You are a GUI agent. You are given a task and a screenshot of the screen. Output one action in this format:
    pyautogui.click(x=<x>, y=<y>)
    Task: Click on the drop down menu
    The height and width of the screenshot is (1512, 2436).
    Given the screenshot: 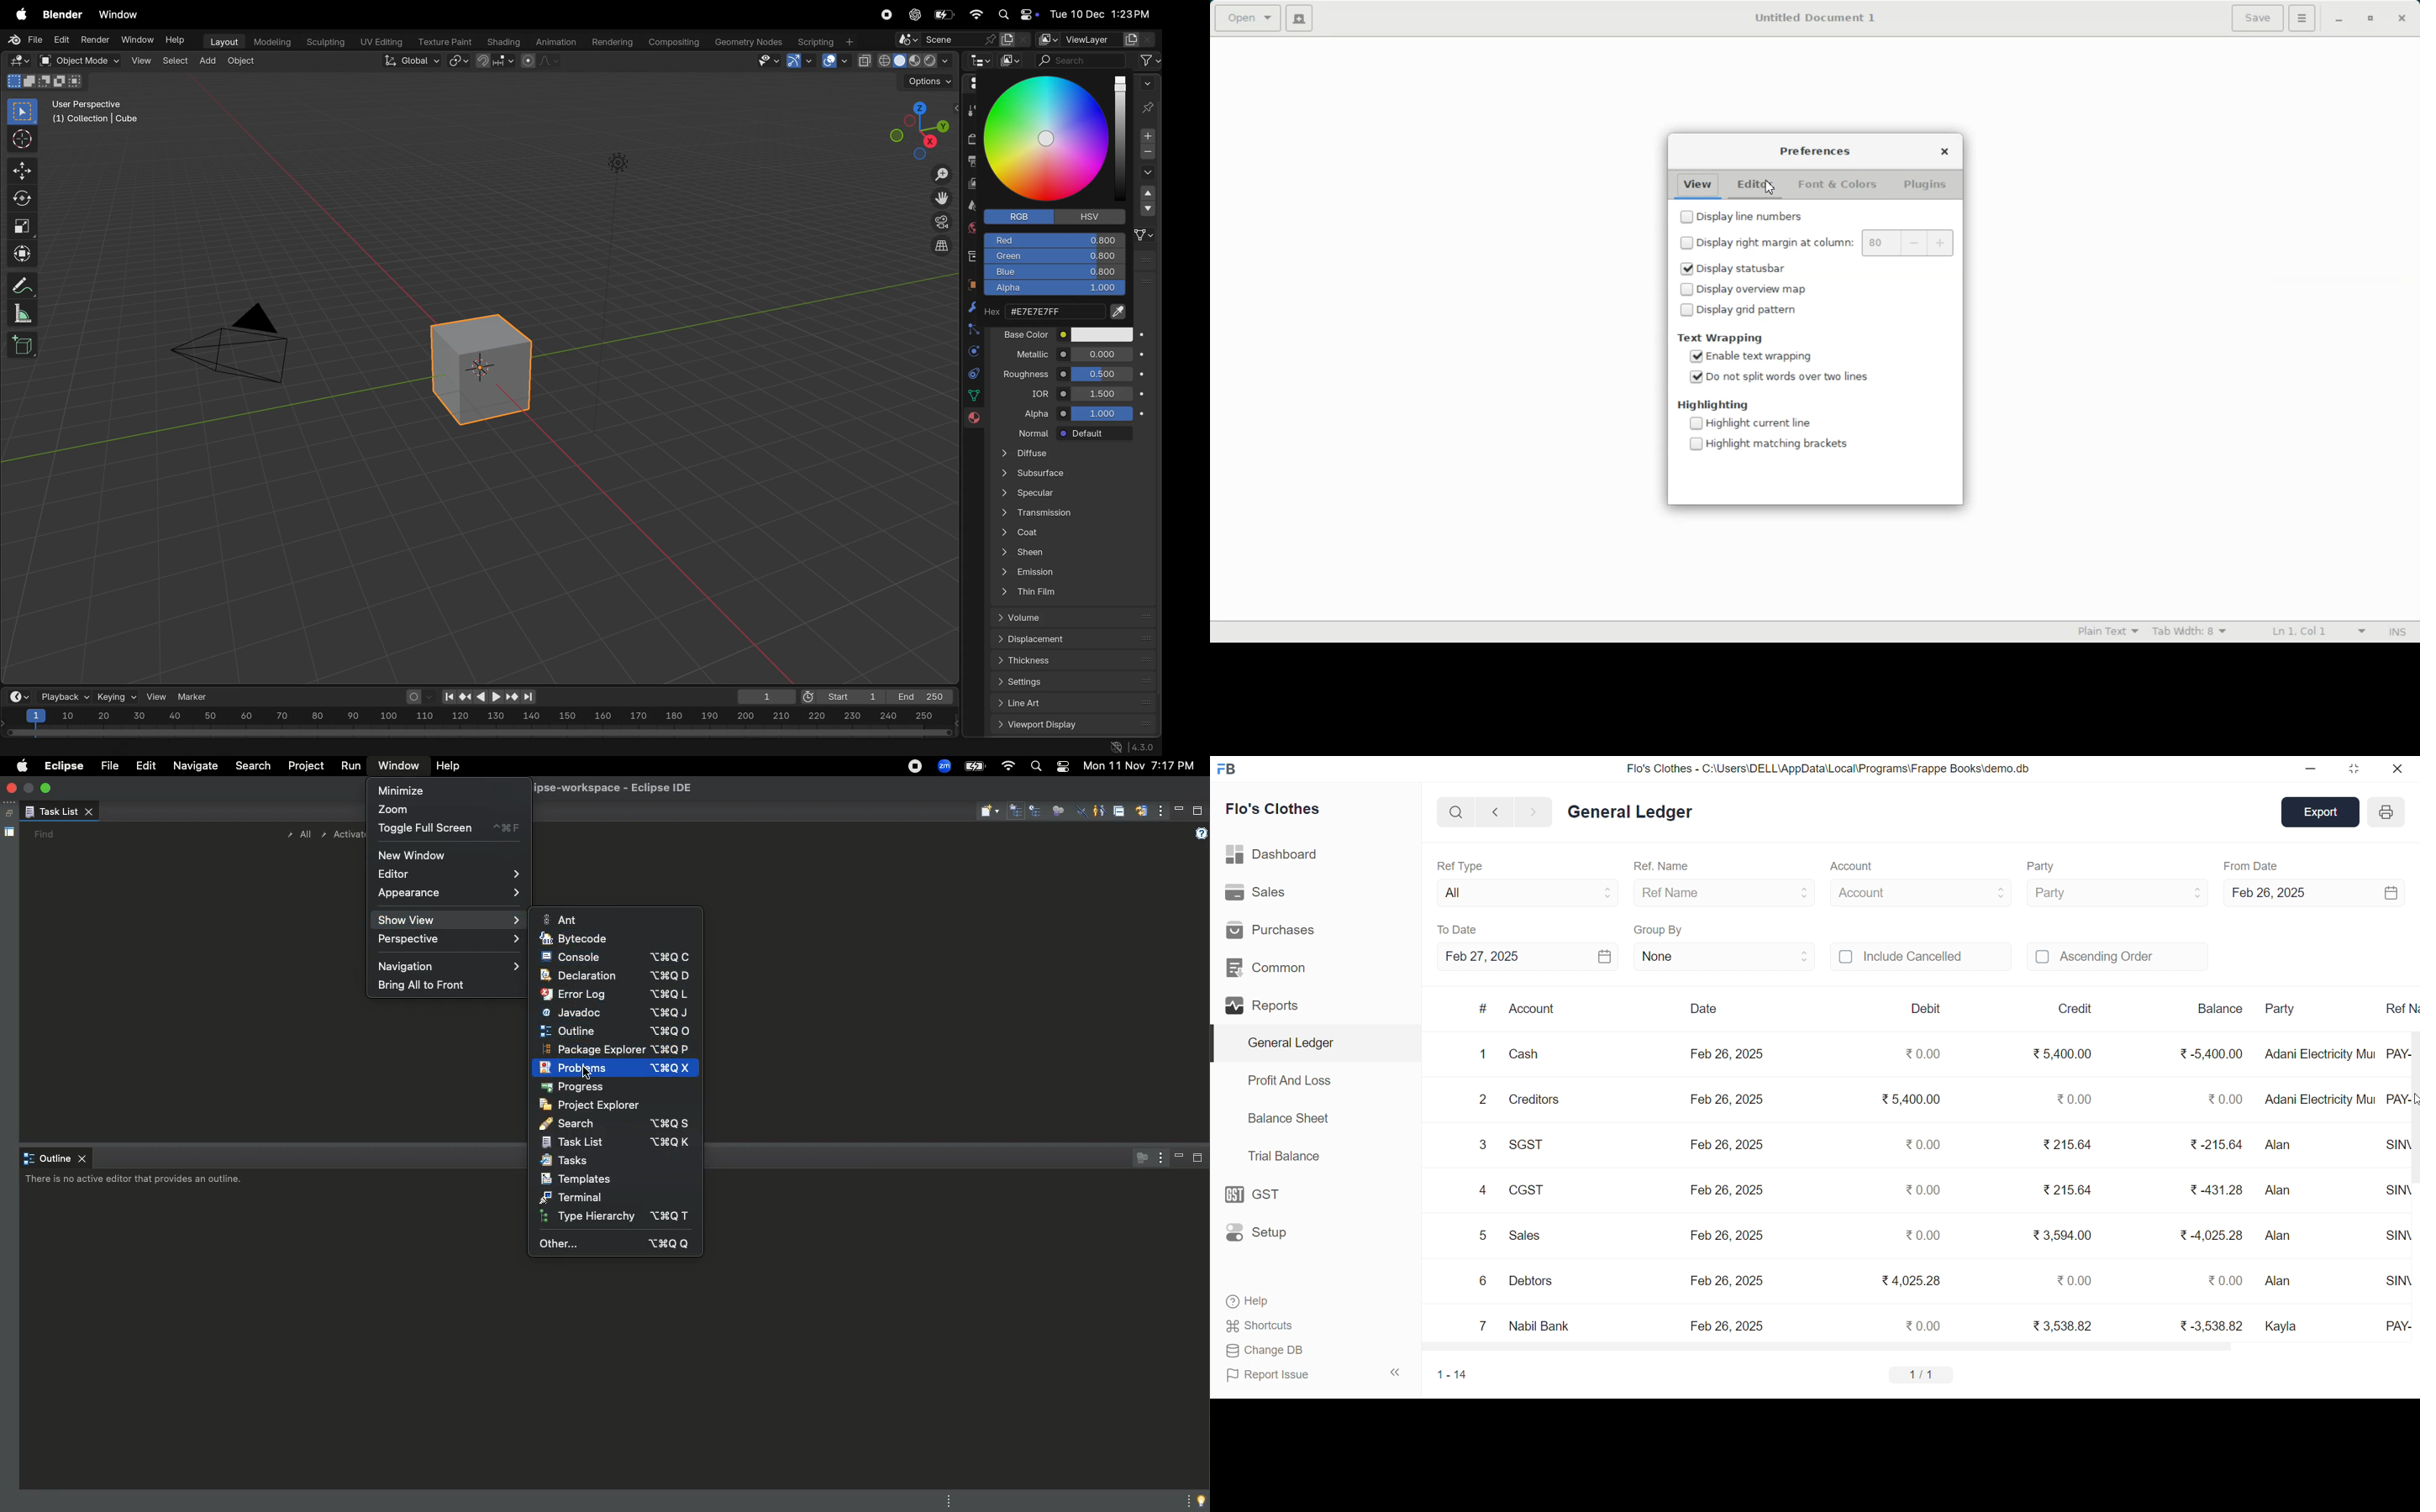 What is the action you would take?
    pyautogui.click(x=1149, y=205)
    